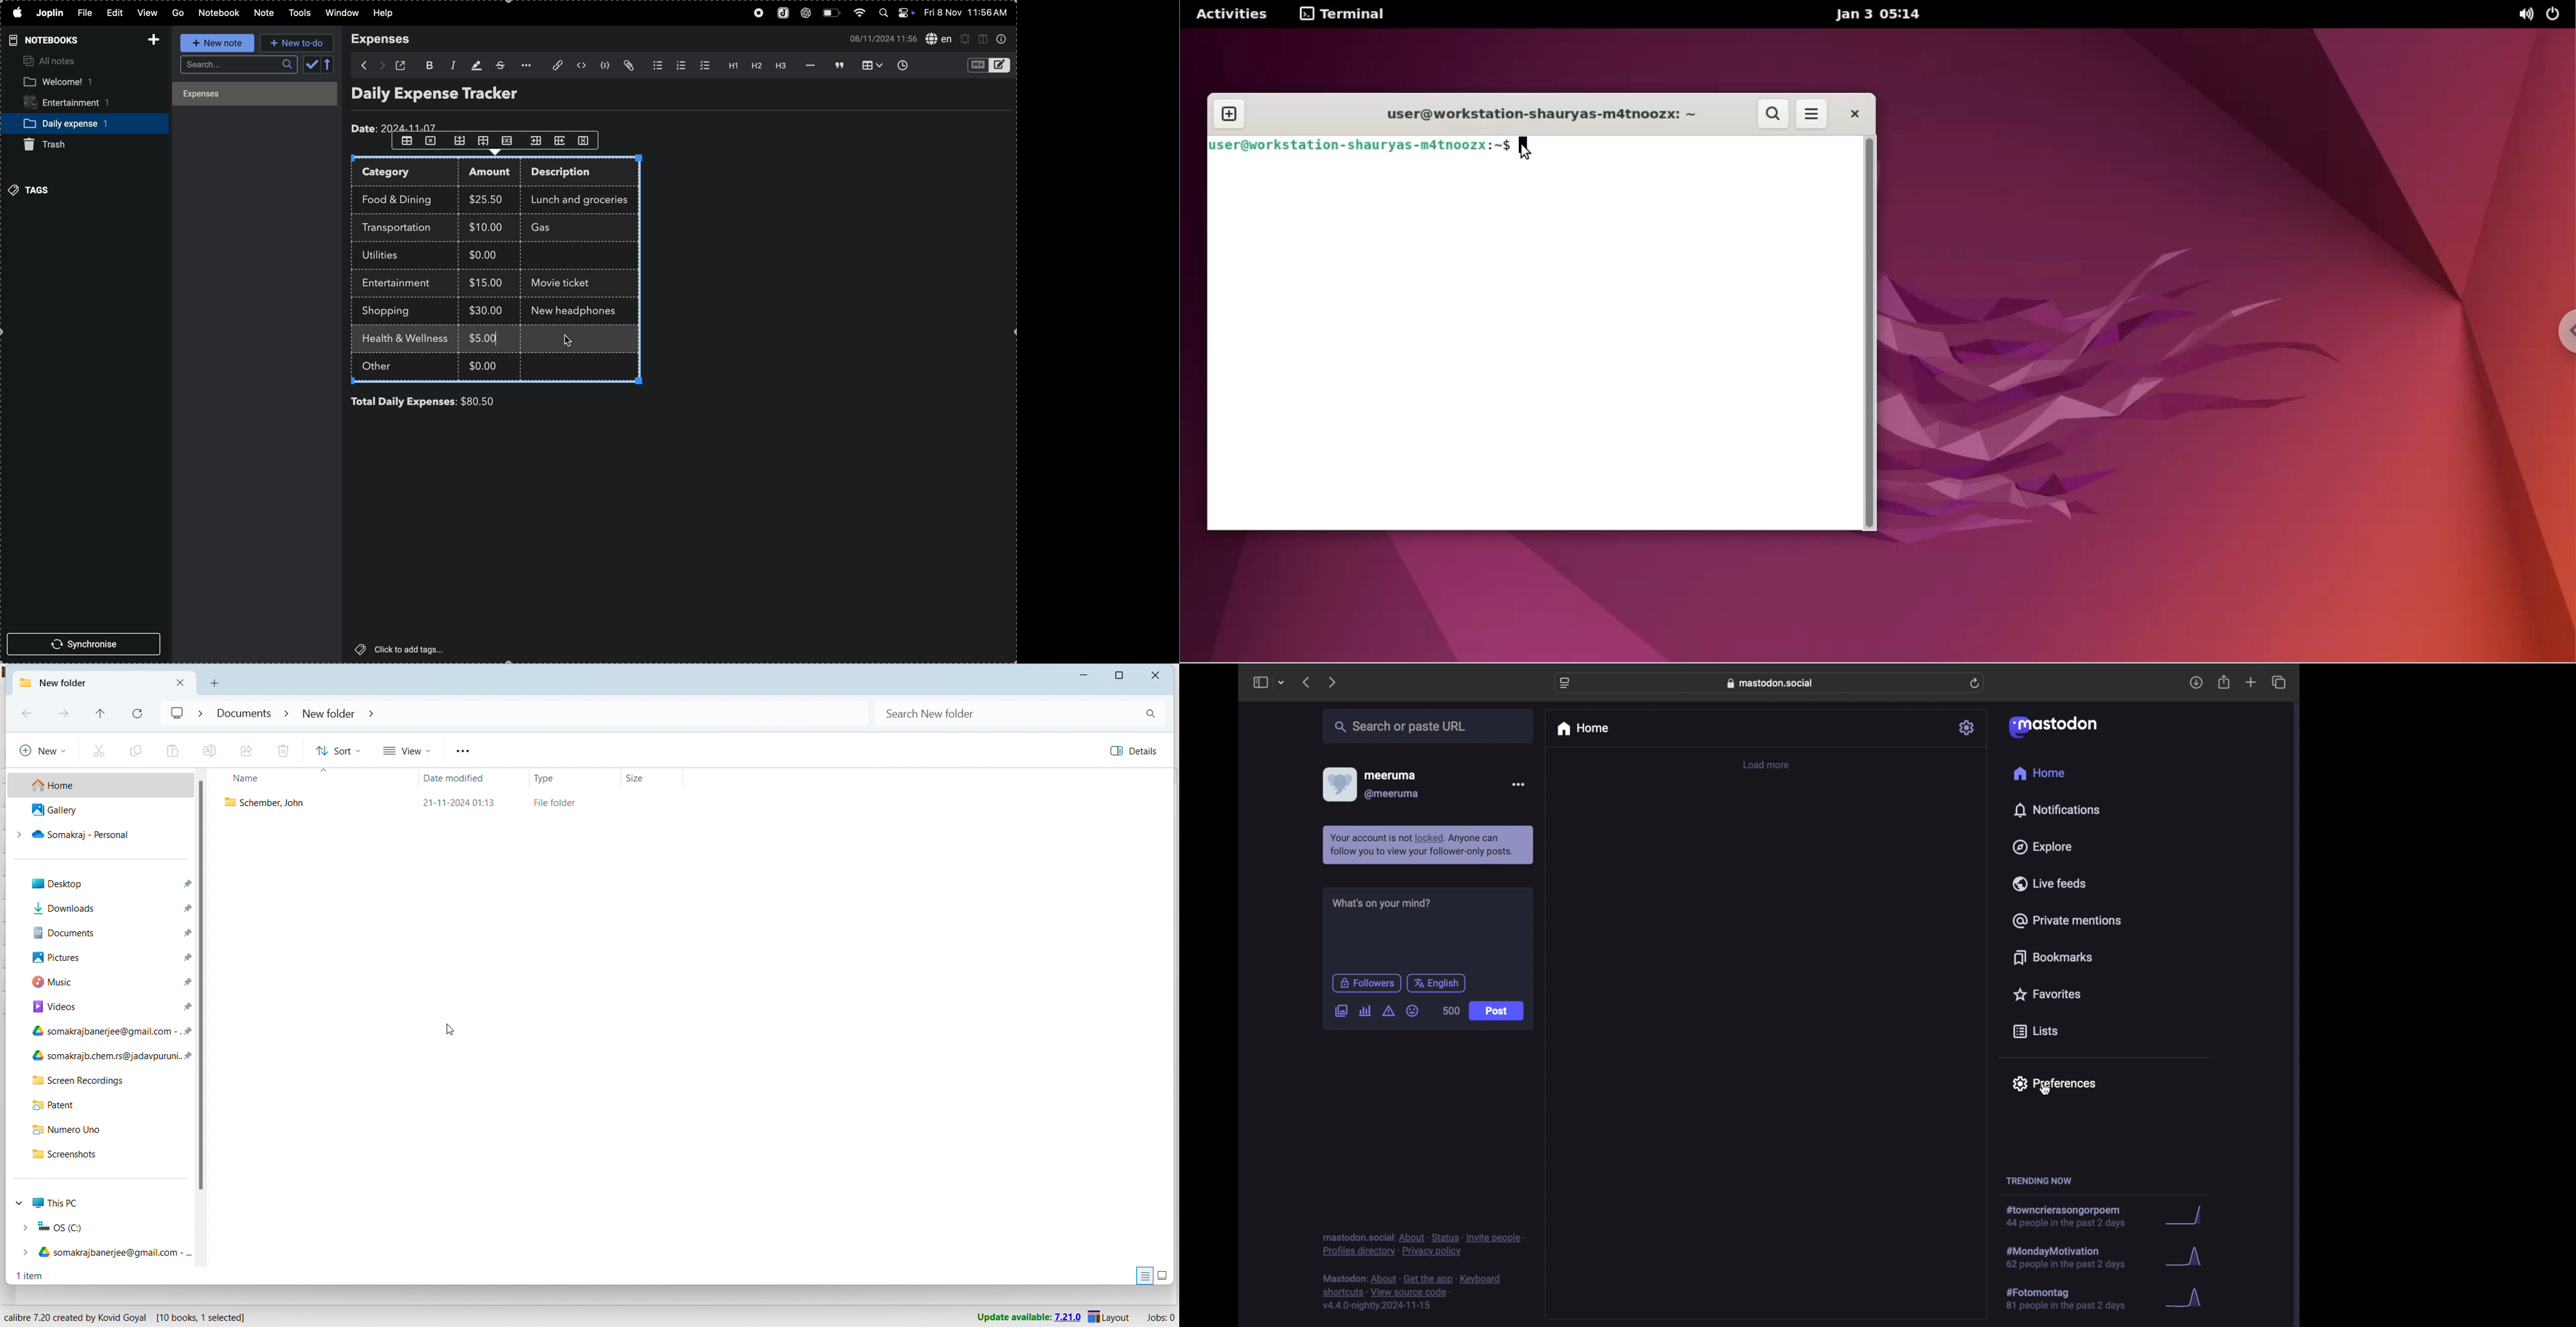 The height and width of the screenshot is (1344, 2576). I want to click on expenses, so click(386, 39).